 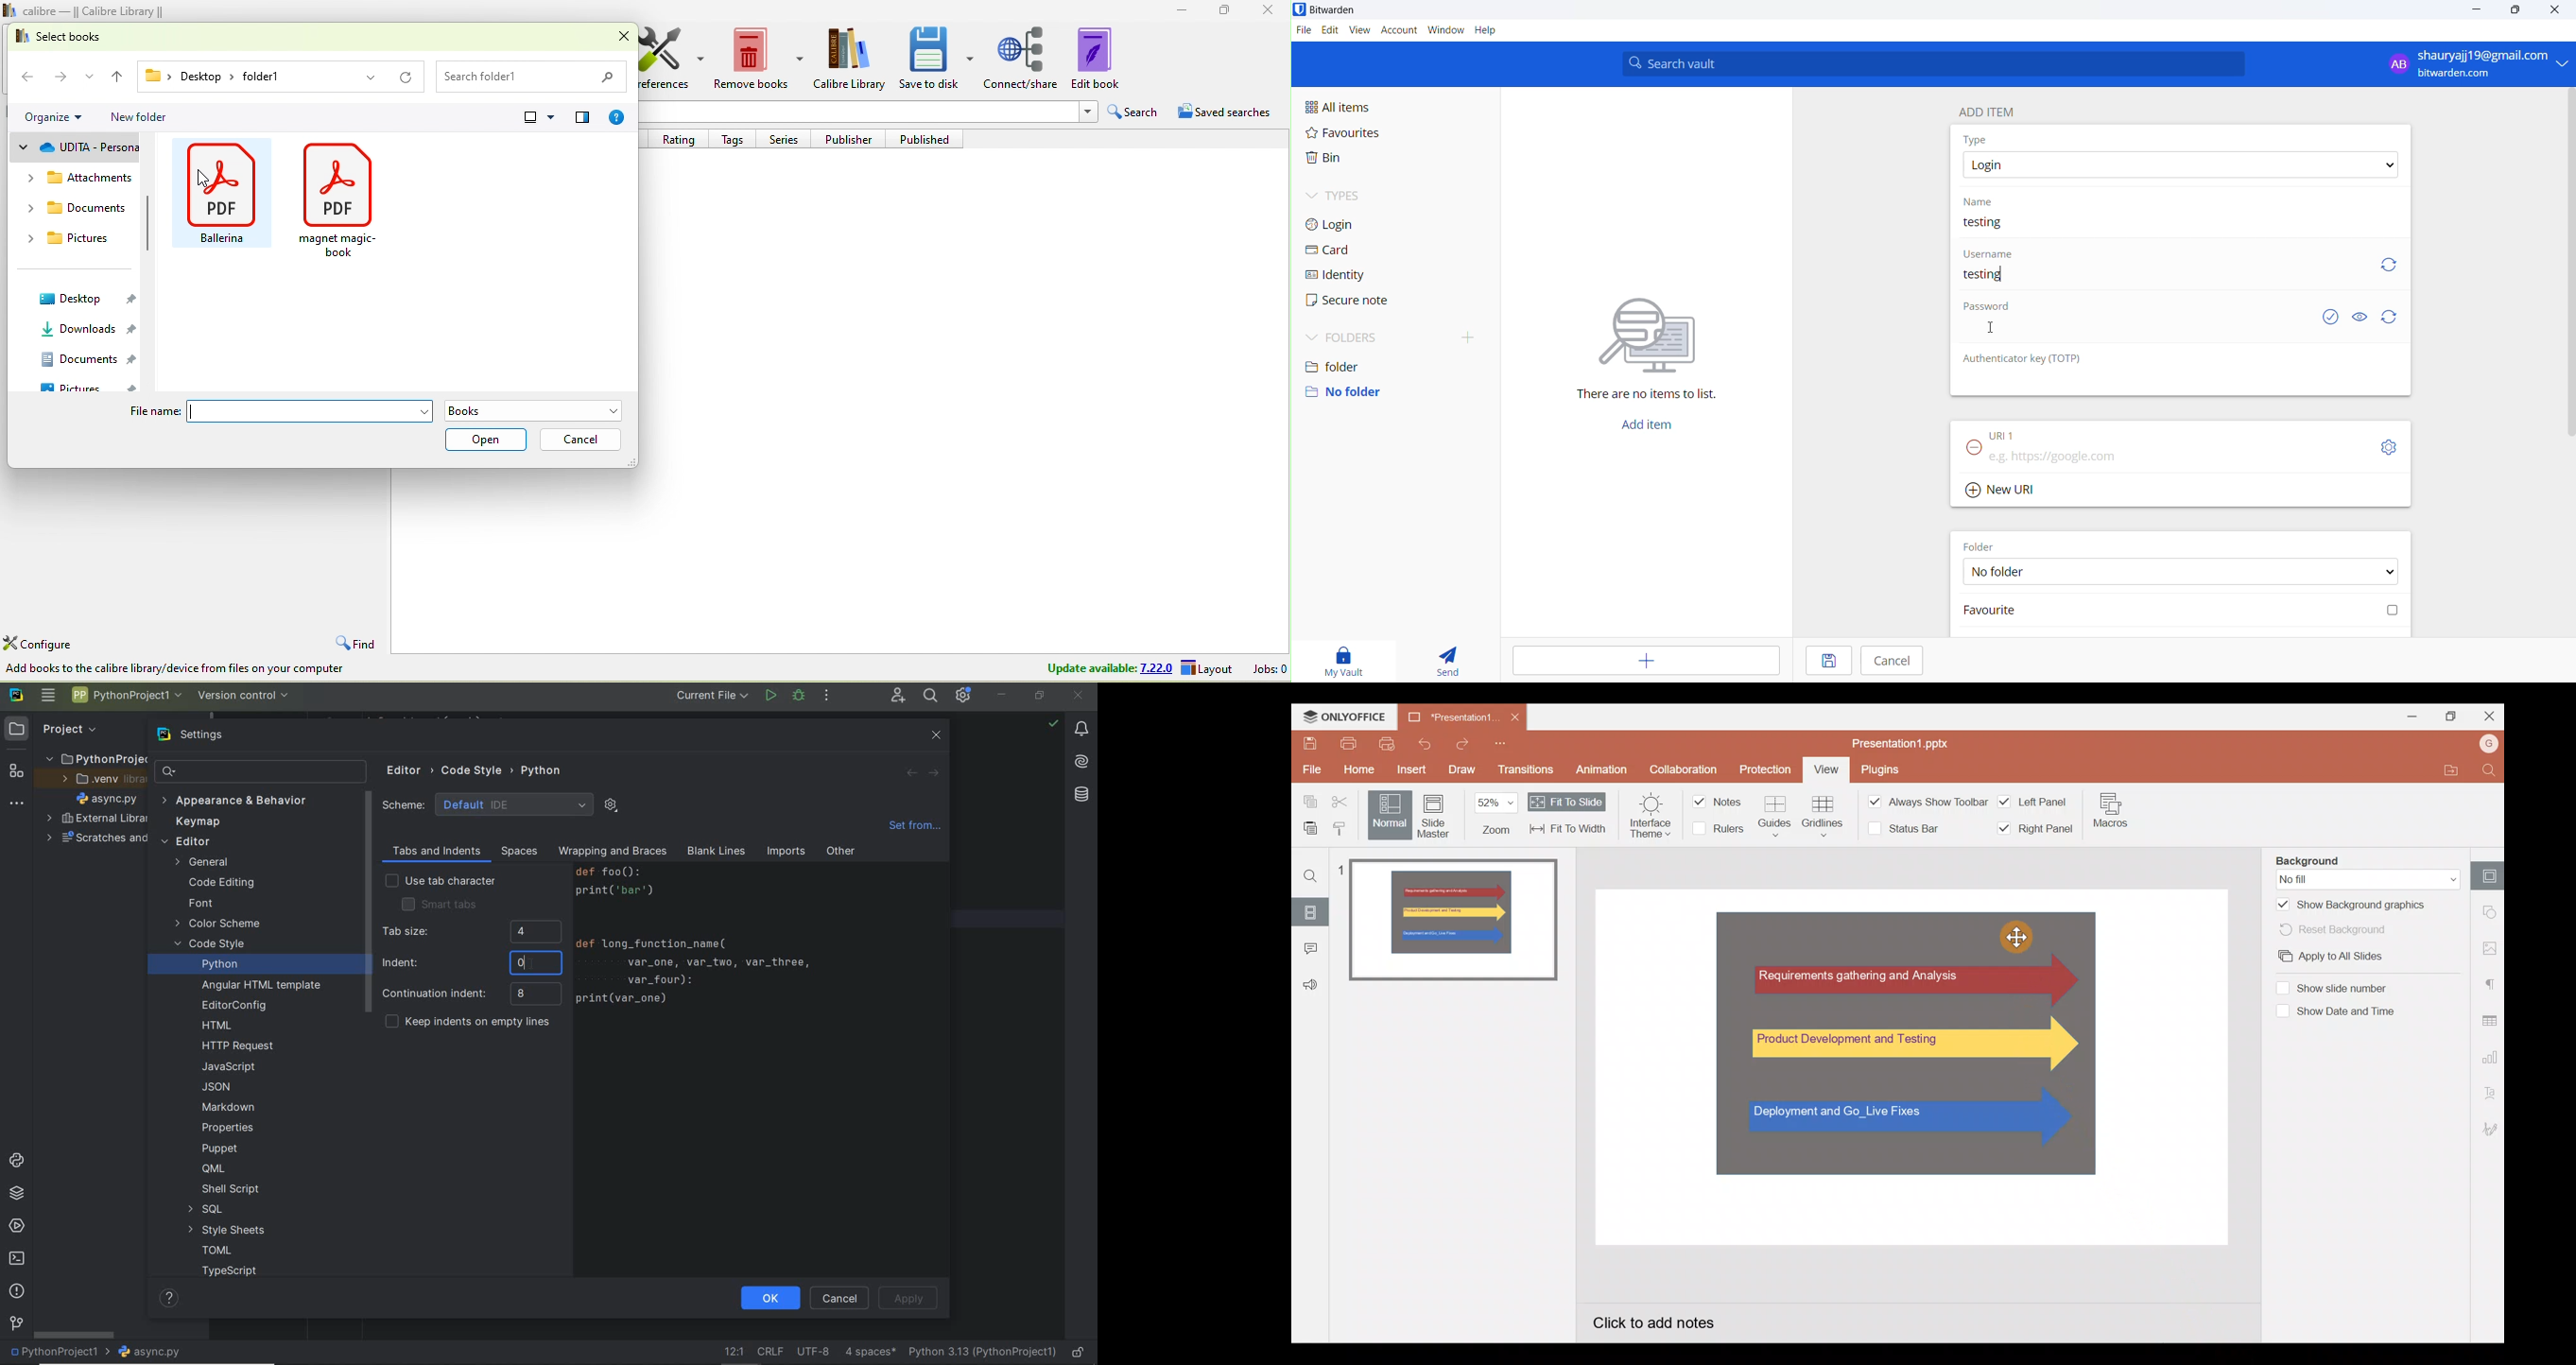 I want to click on file, so click(x=1303, y=31).